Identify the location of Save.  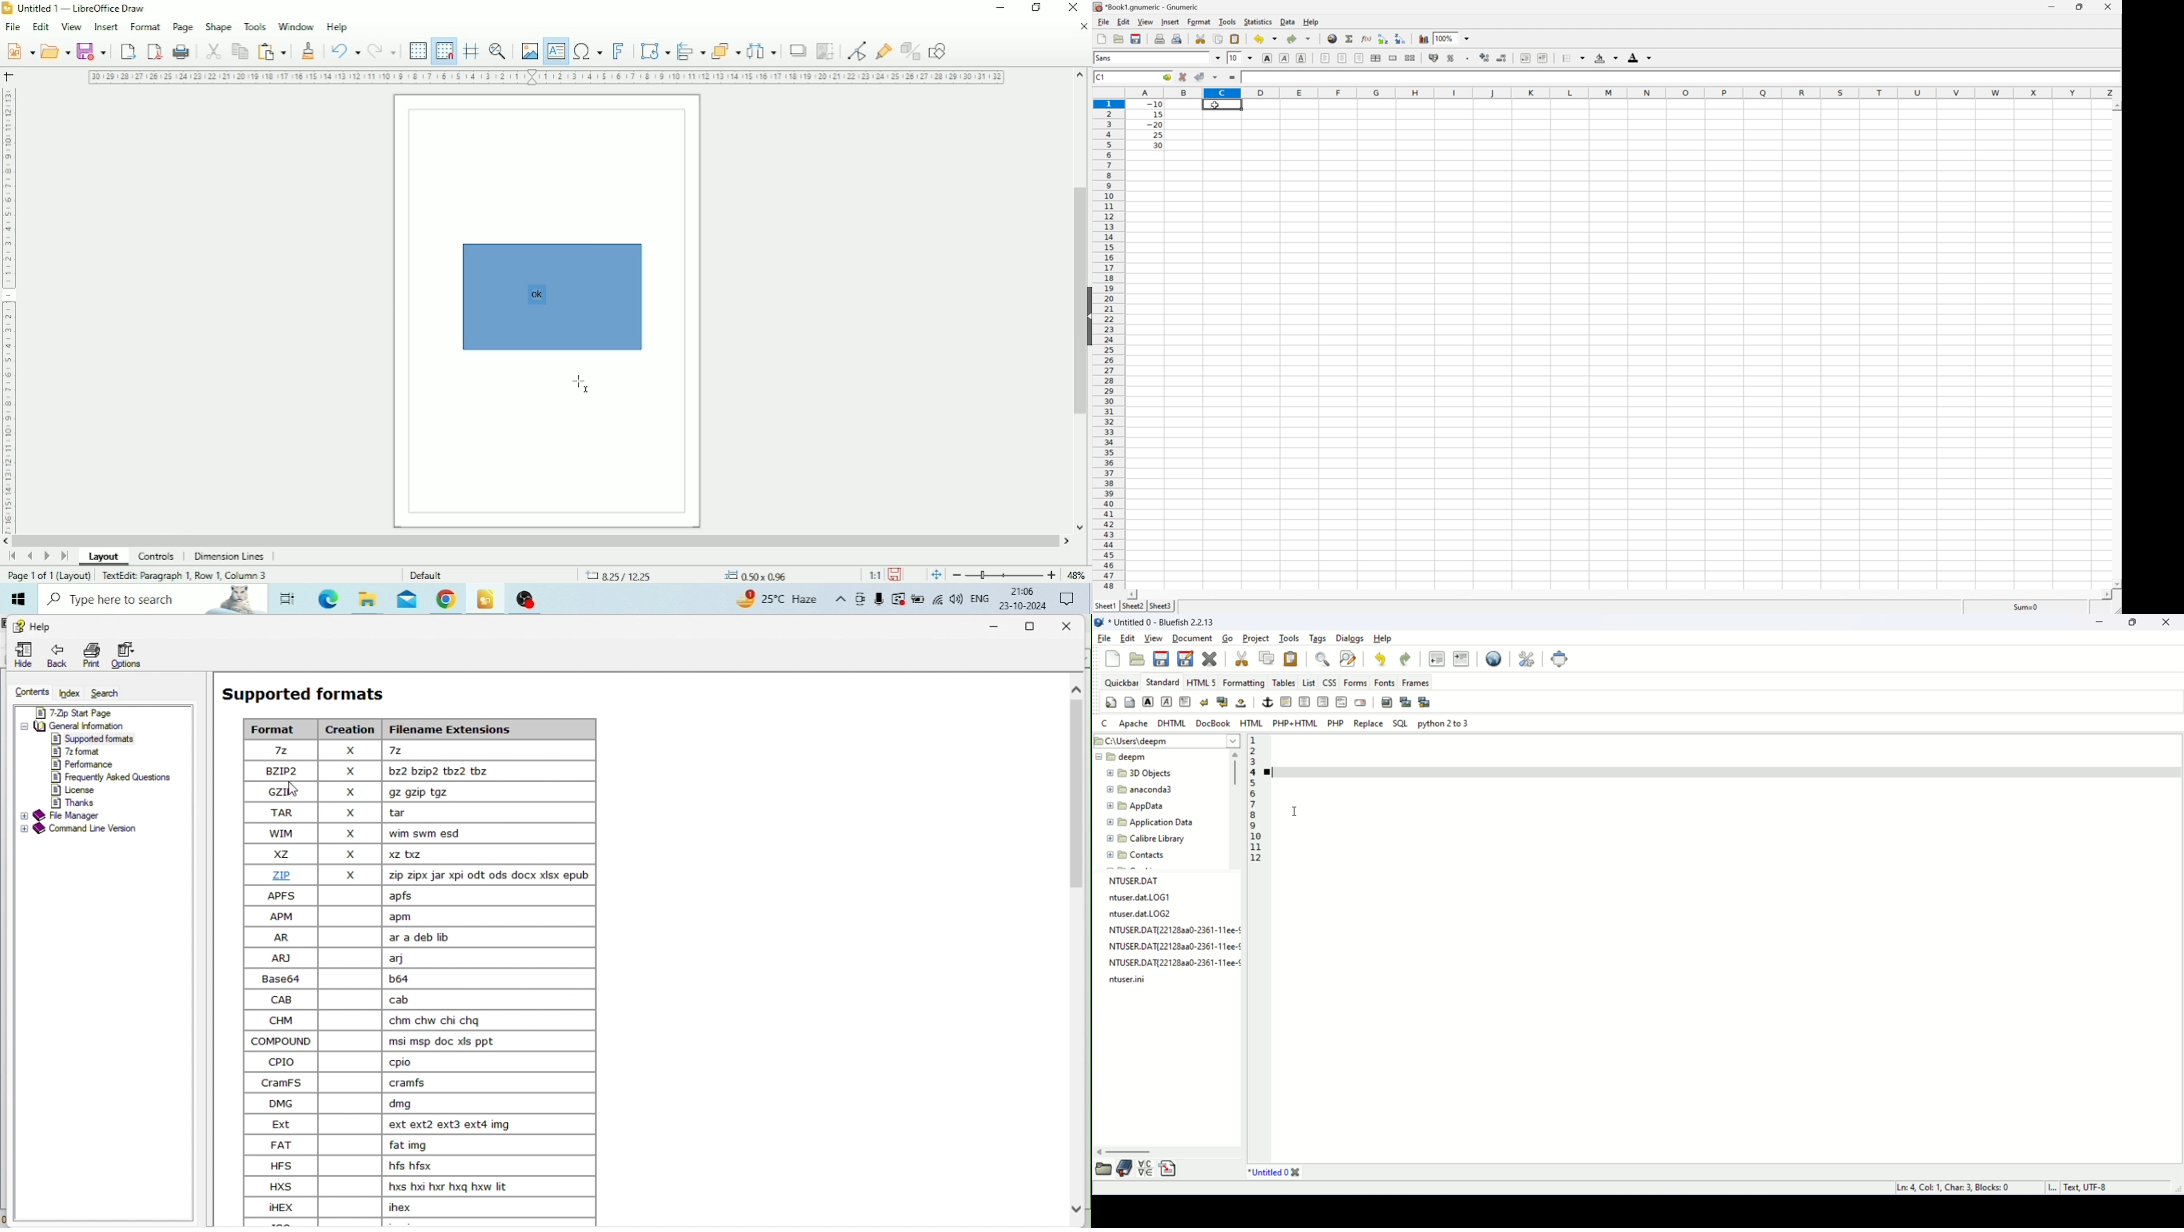
(92, 52).